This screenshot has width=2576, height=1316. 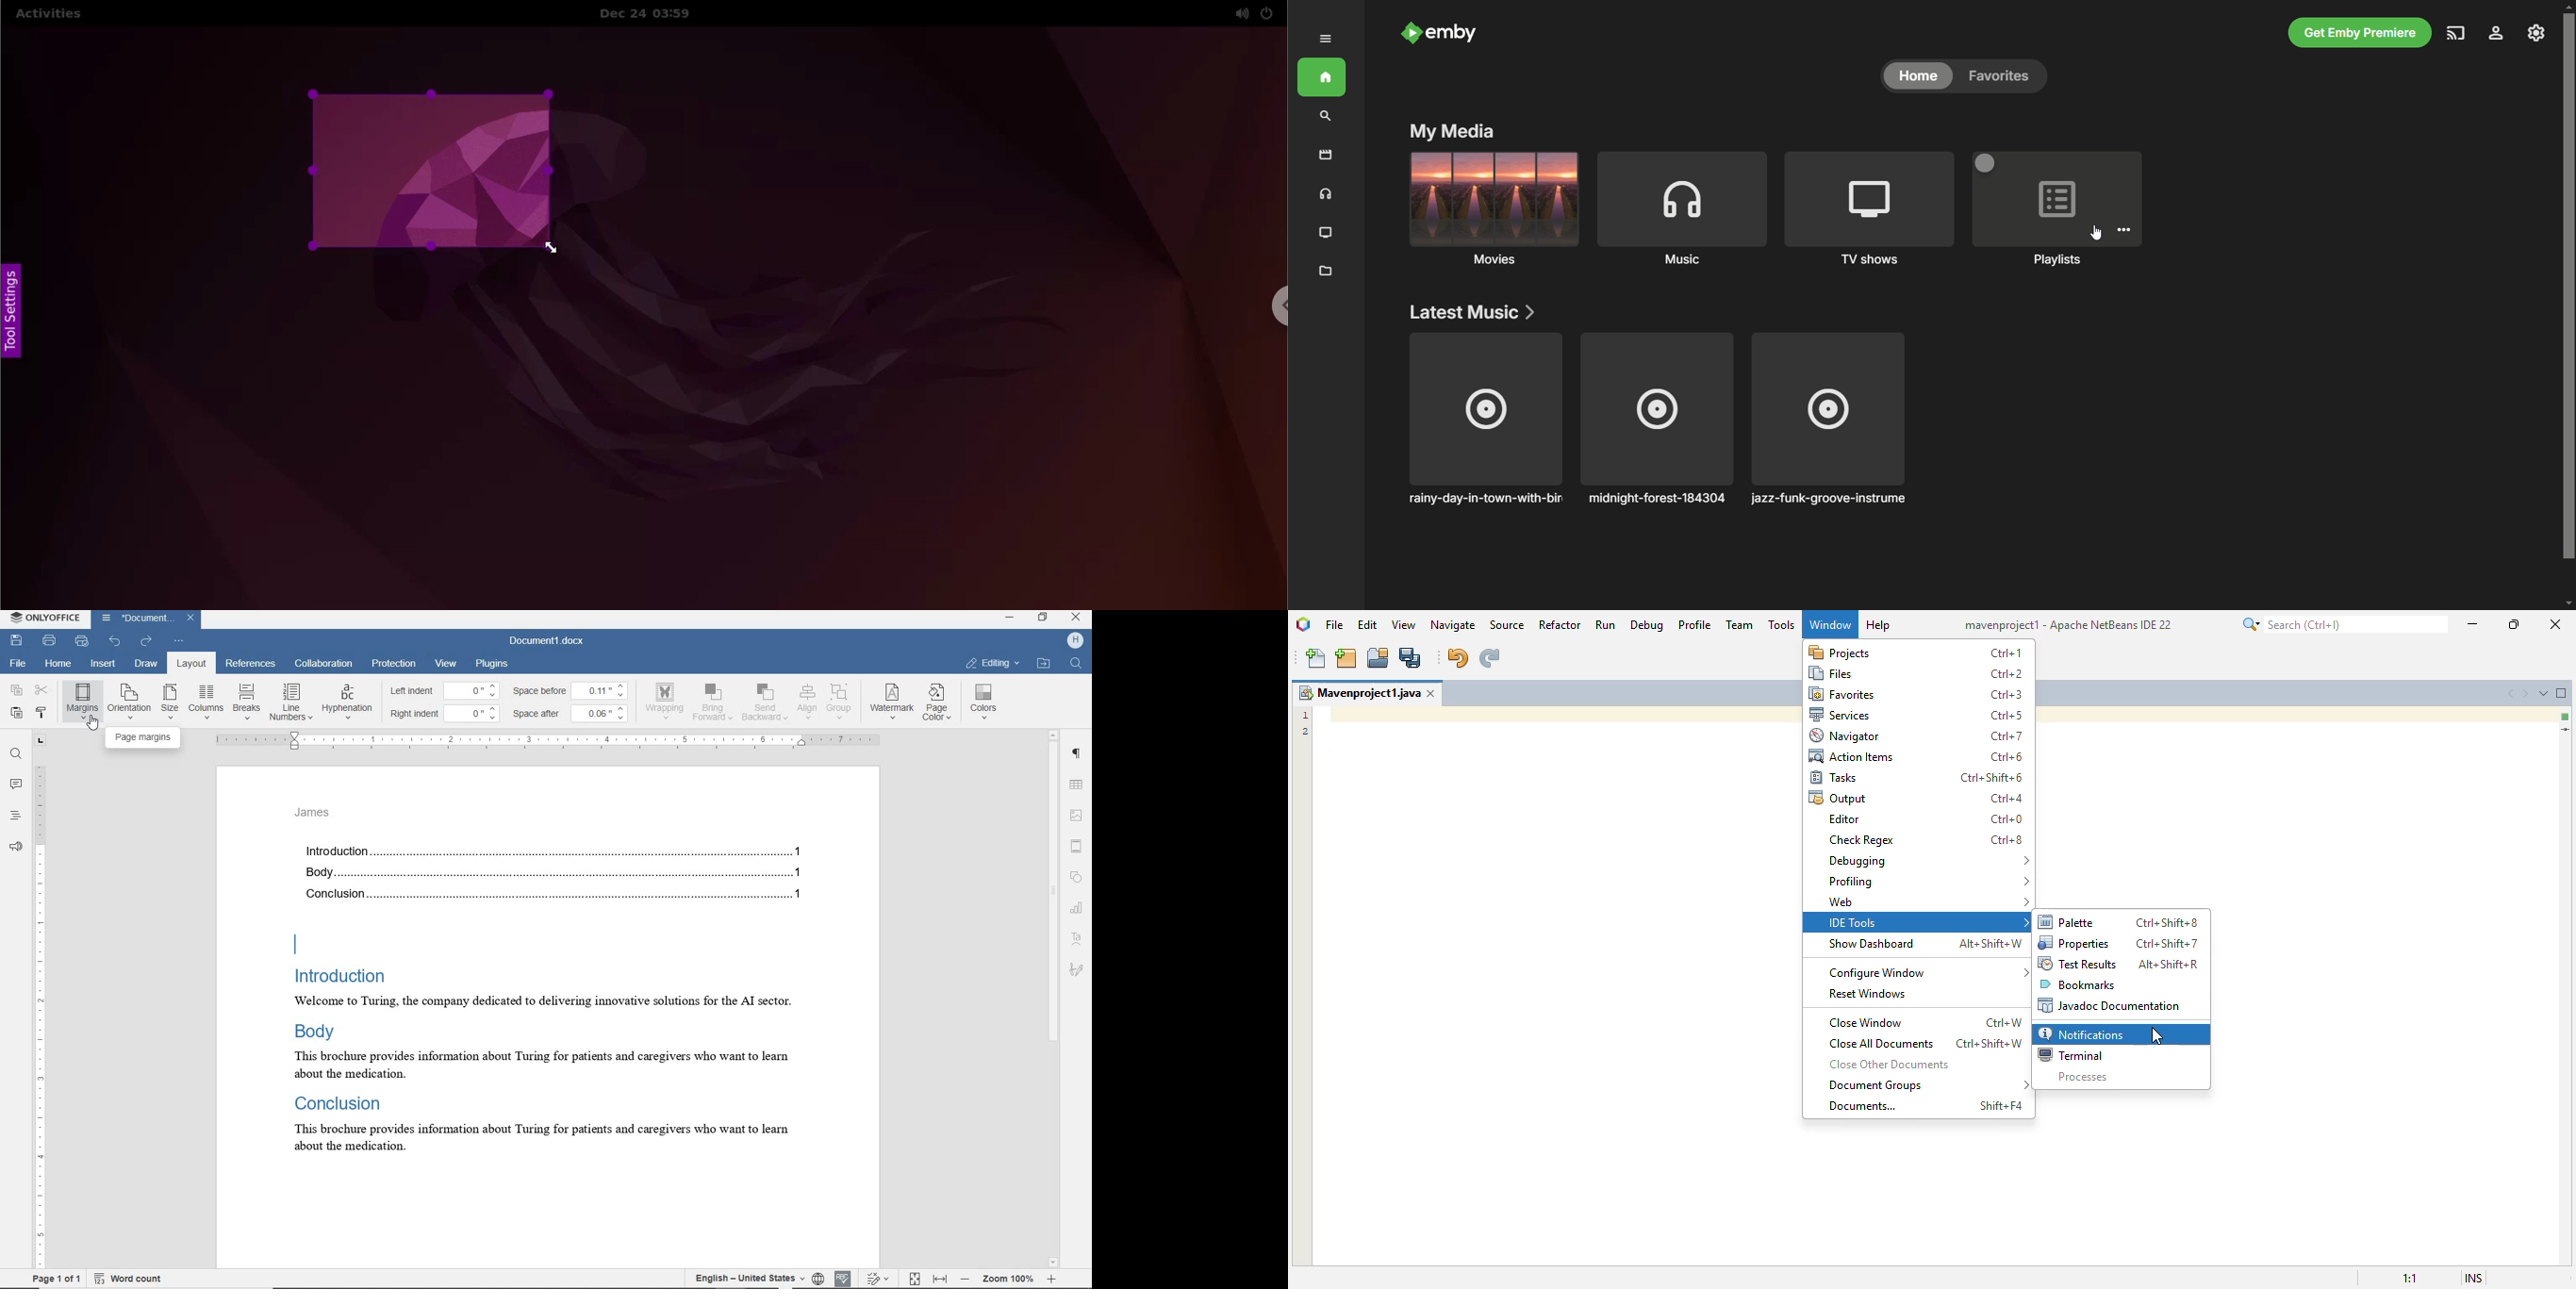 I want to click on system name, so click(x=47, y=619).